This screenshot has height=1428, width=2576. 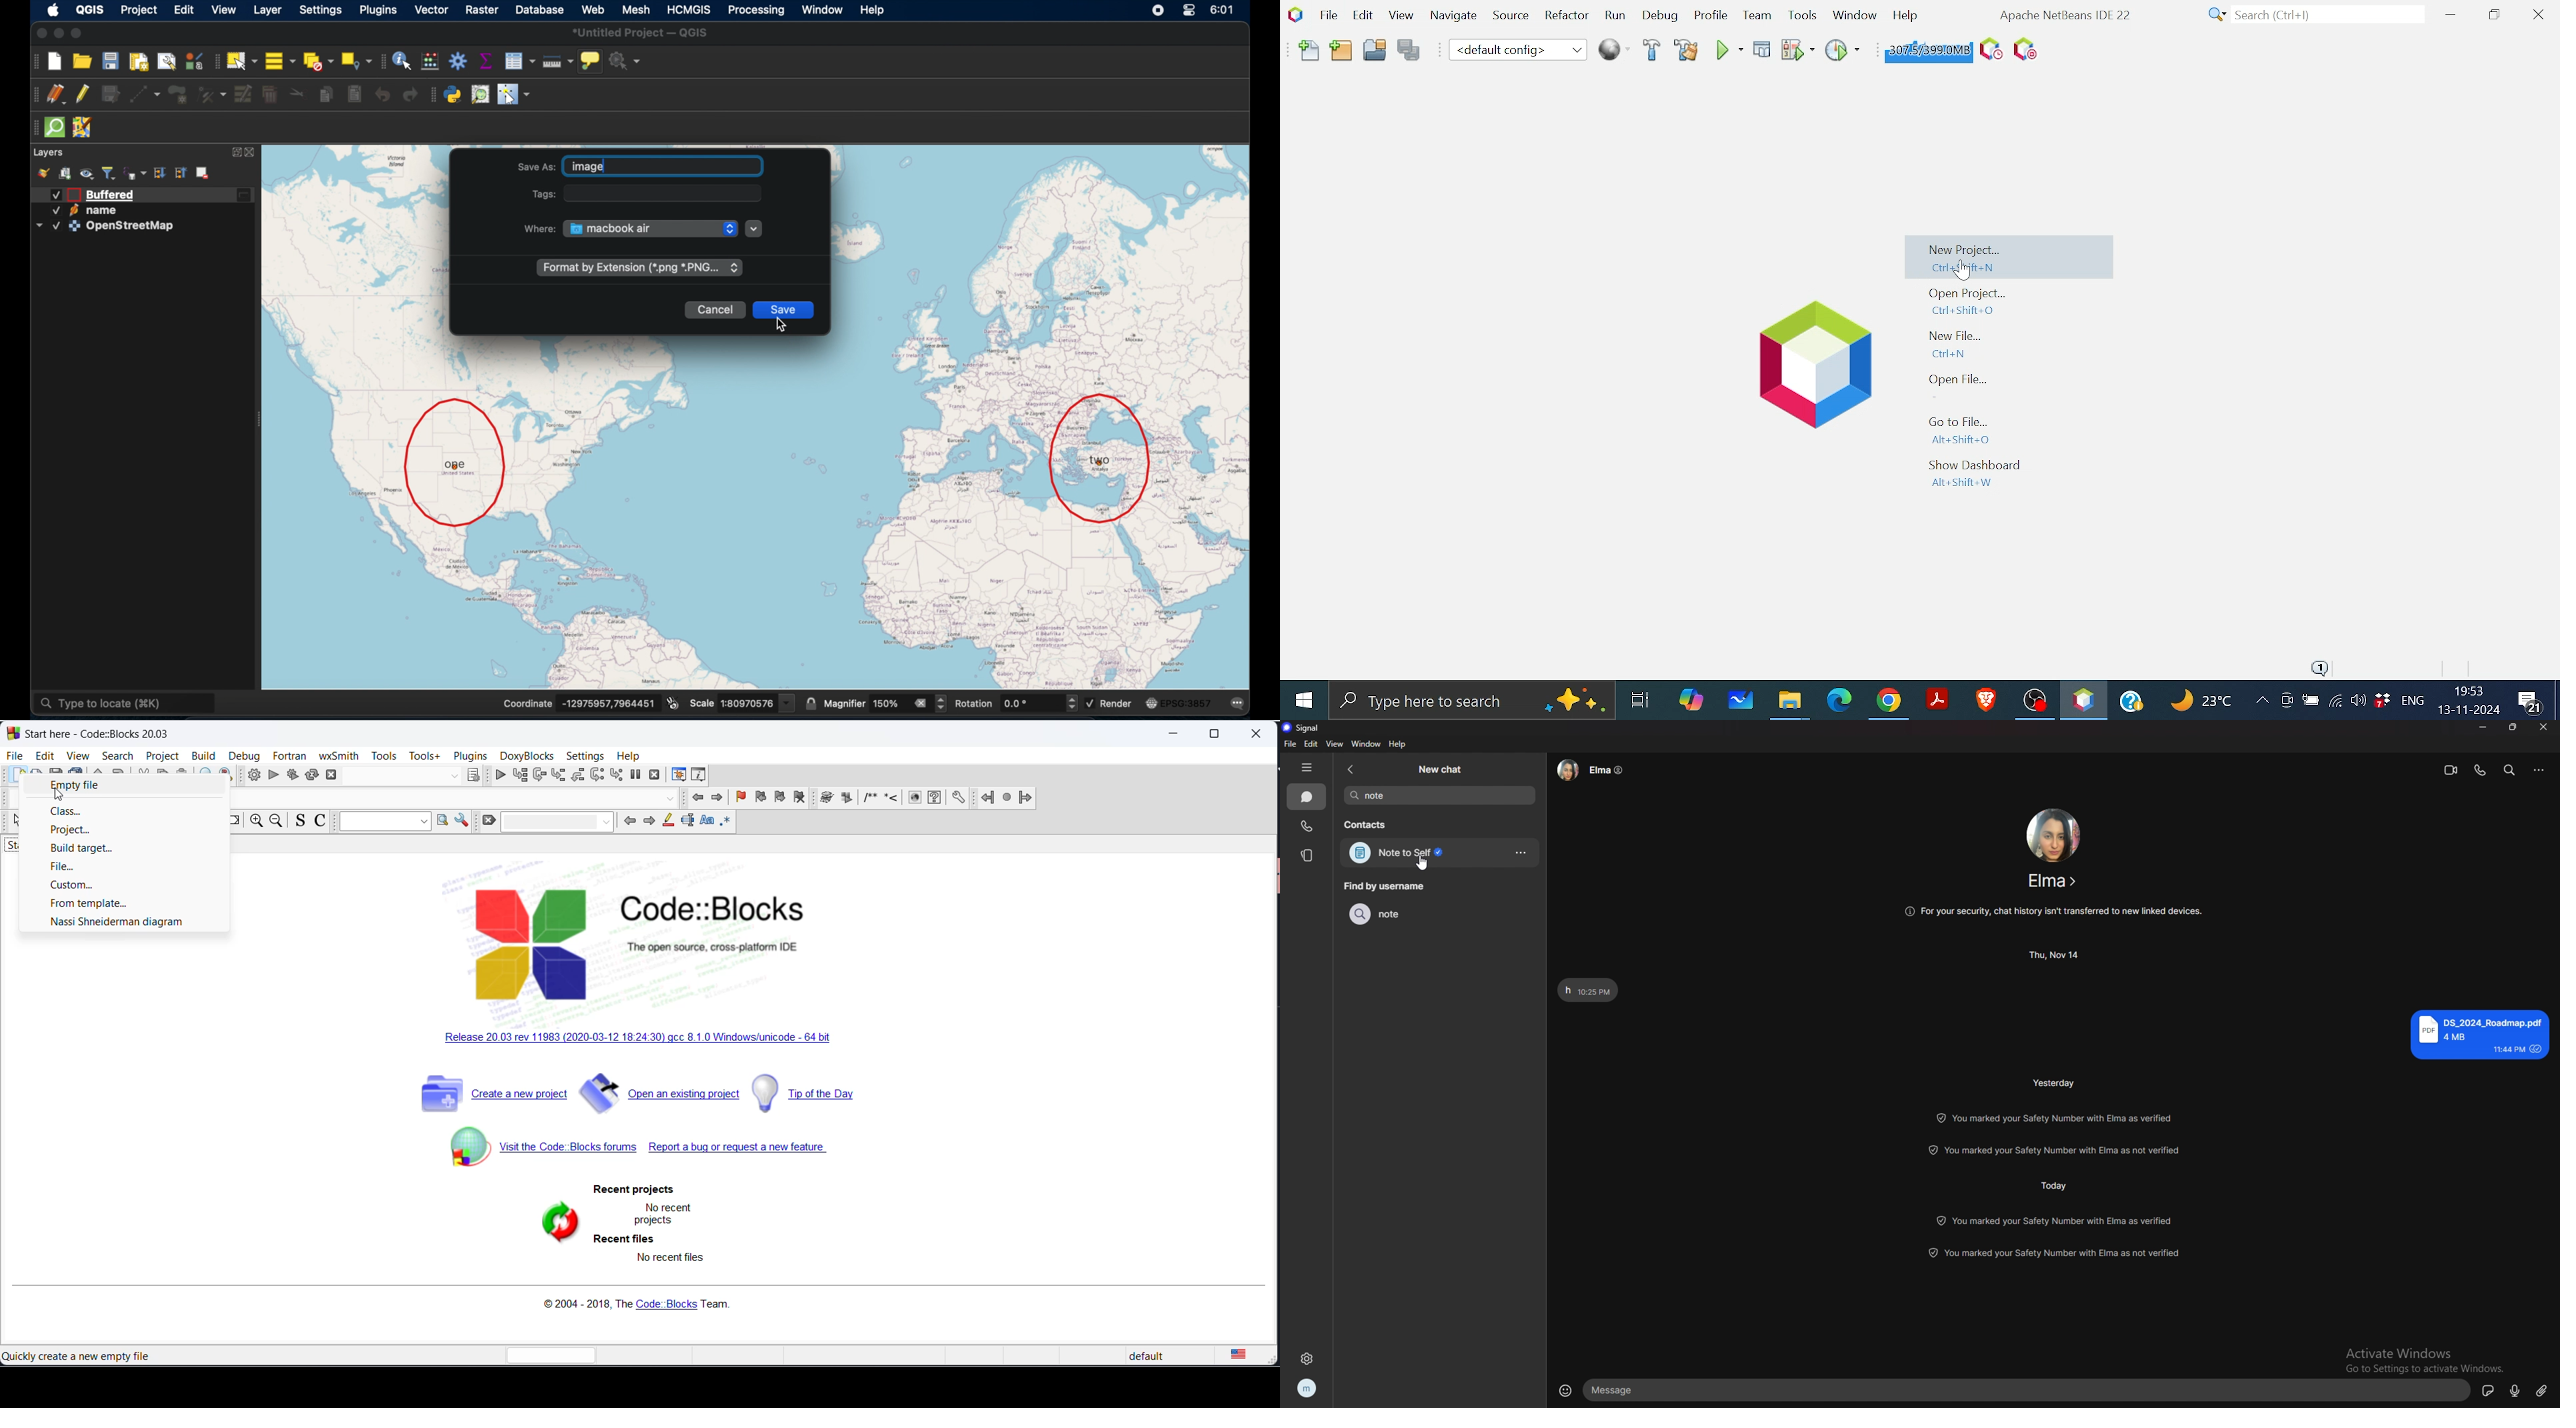 What do you see at coordinates (1837, 700) in the screenshot?
I see `Microsoft edge` at bounding box center [1837, 700].